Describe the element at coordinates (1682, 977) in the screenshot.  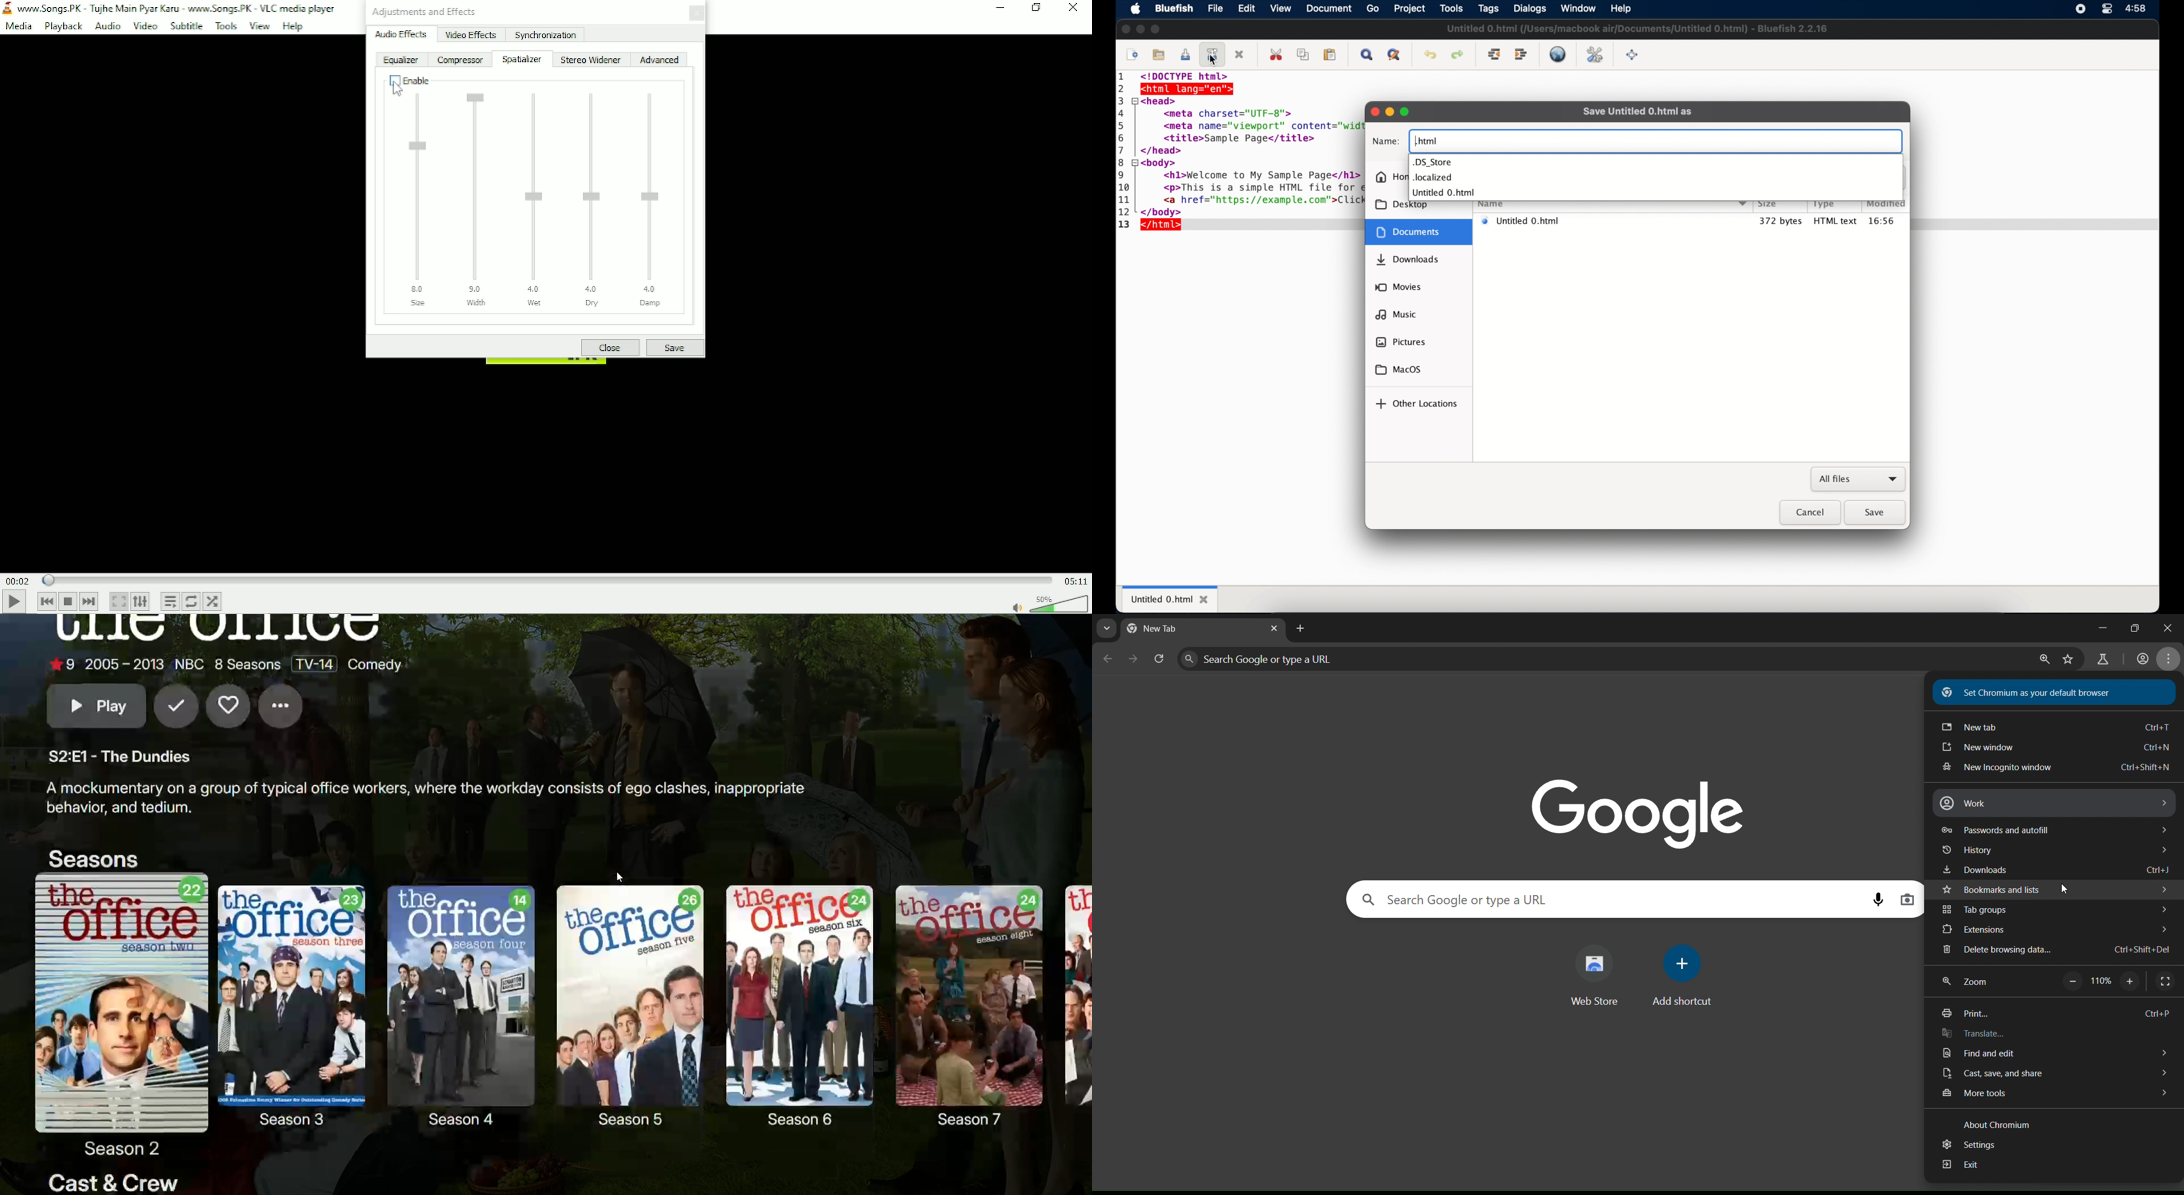
I see `add shortcut` at that location.